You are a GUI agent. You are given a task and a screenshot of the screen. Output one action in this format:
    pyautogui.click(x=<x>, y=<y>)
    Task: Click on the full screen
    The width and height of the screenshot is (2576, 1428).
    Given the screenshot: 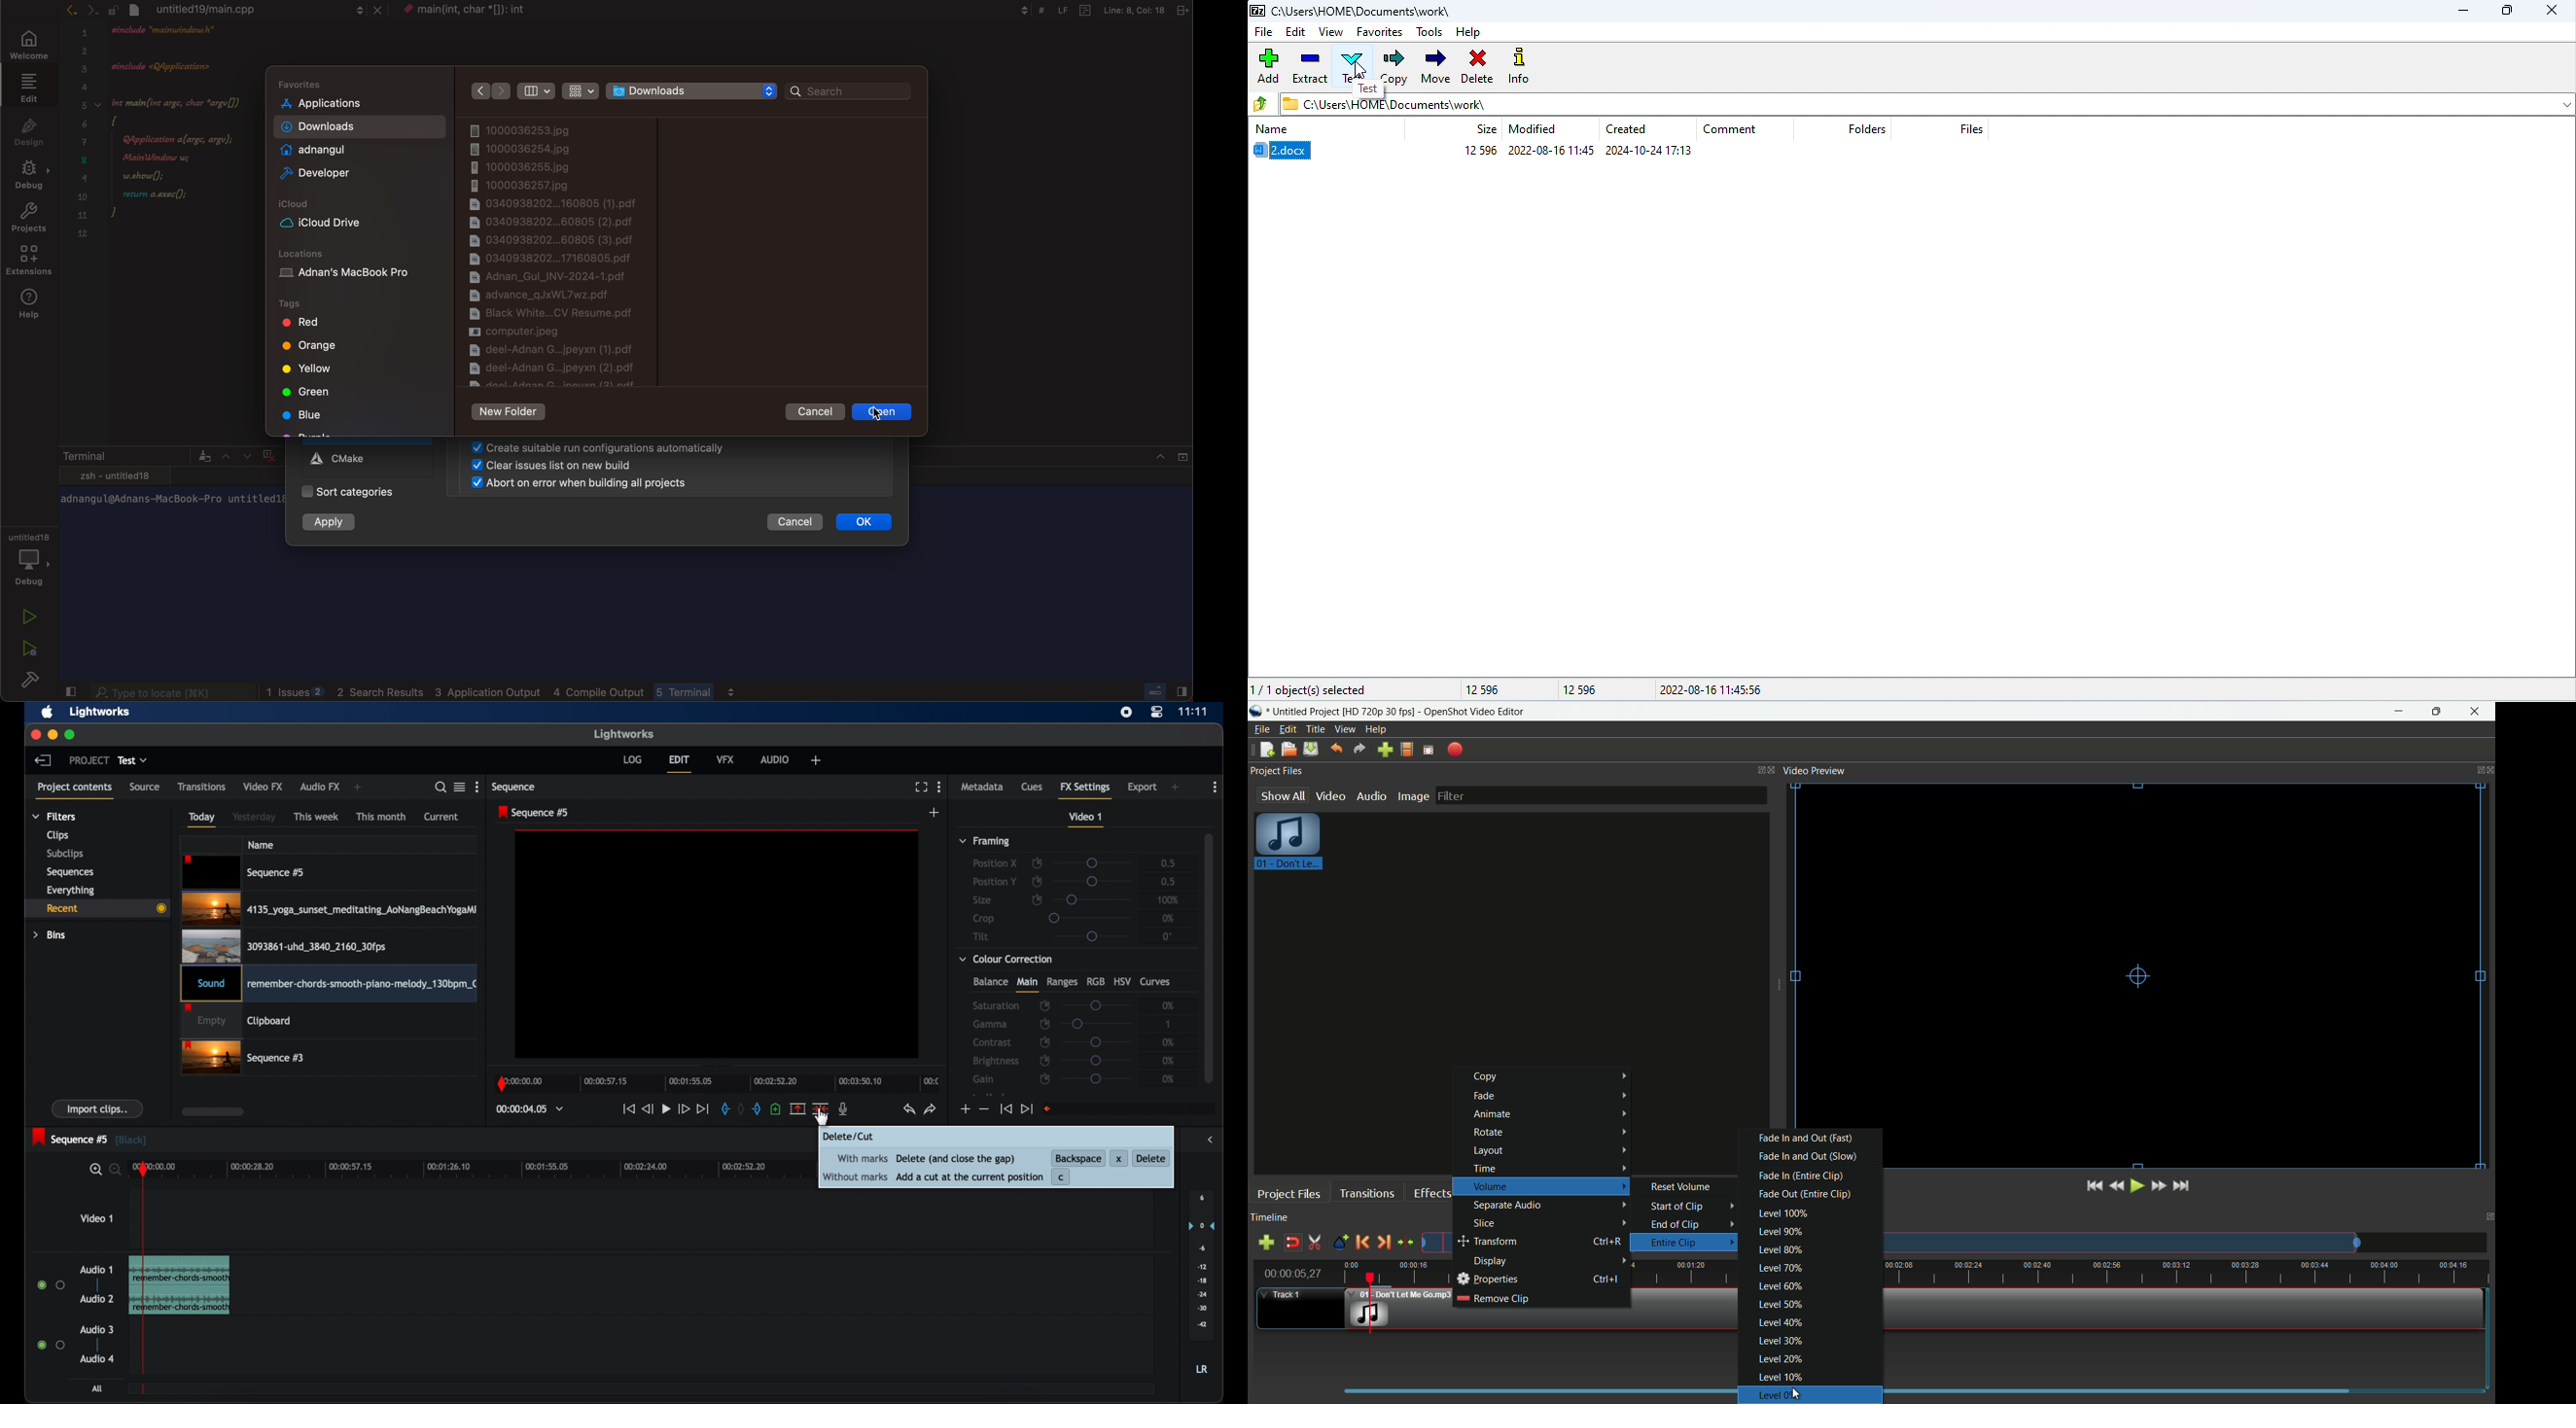 What is the action you would take?
    pyautogui.click(x=921, y=787)
    